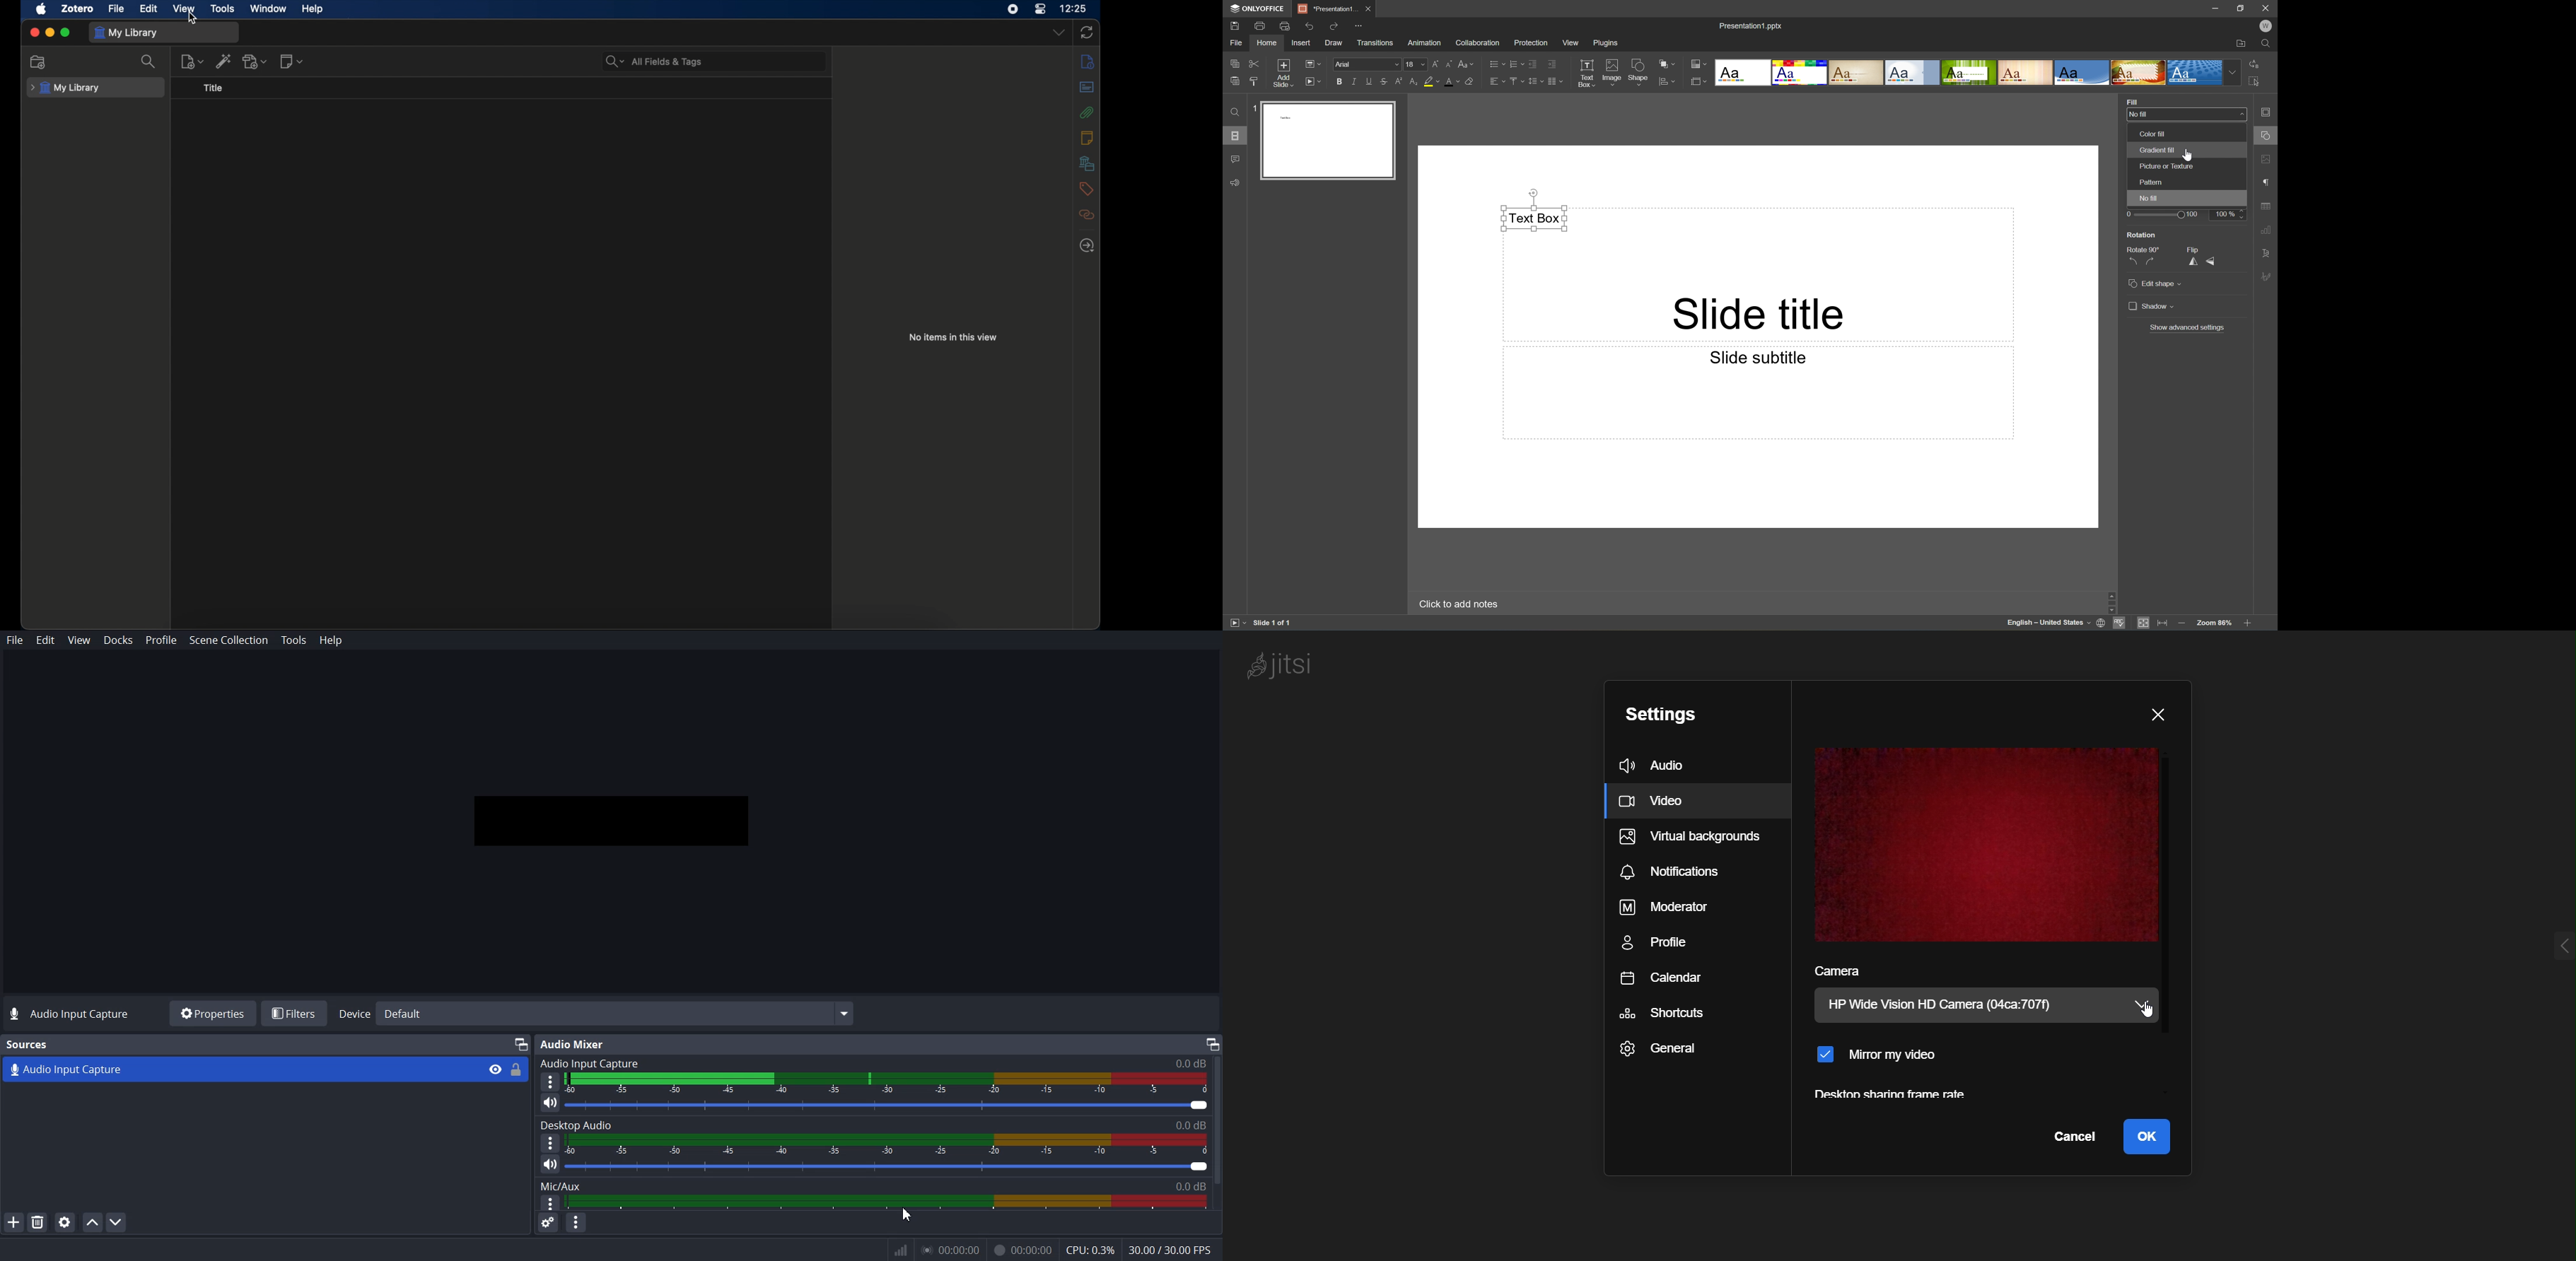 This screenshot has height=1288, width=2576. What do you see at coordinates (1086, 189) in the screenshot?
I see `tags` at bounding box center [1086, 189].